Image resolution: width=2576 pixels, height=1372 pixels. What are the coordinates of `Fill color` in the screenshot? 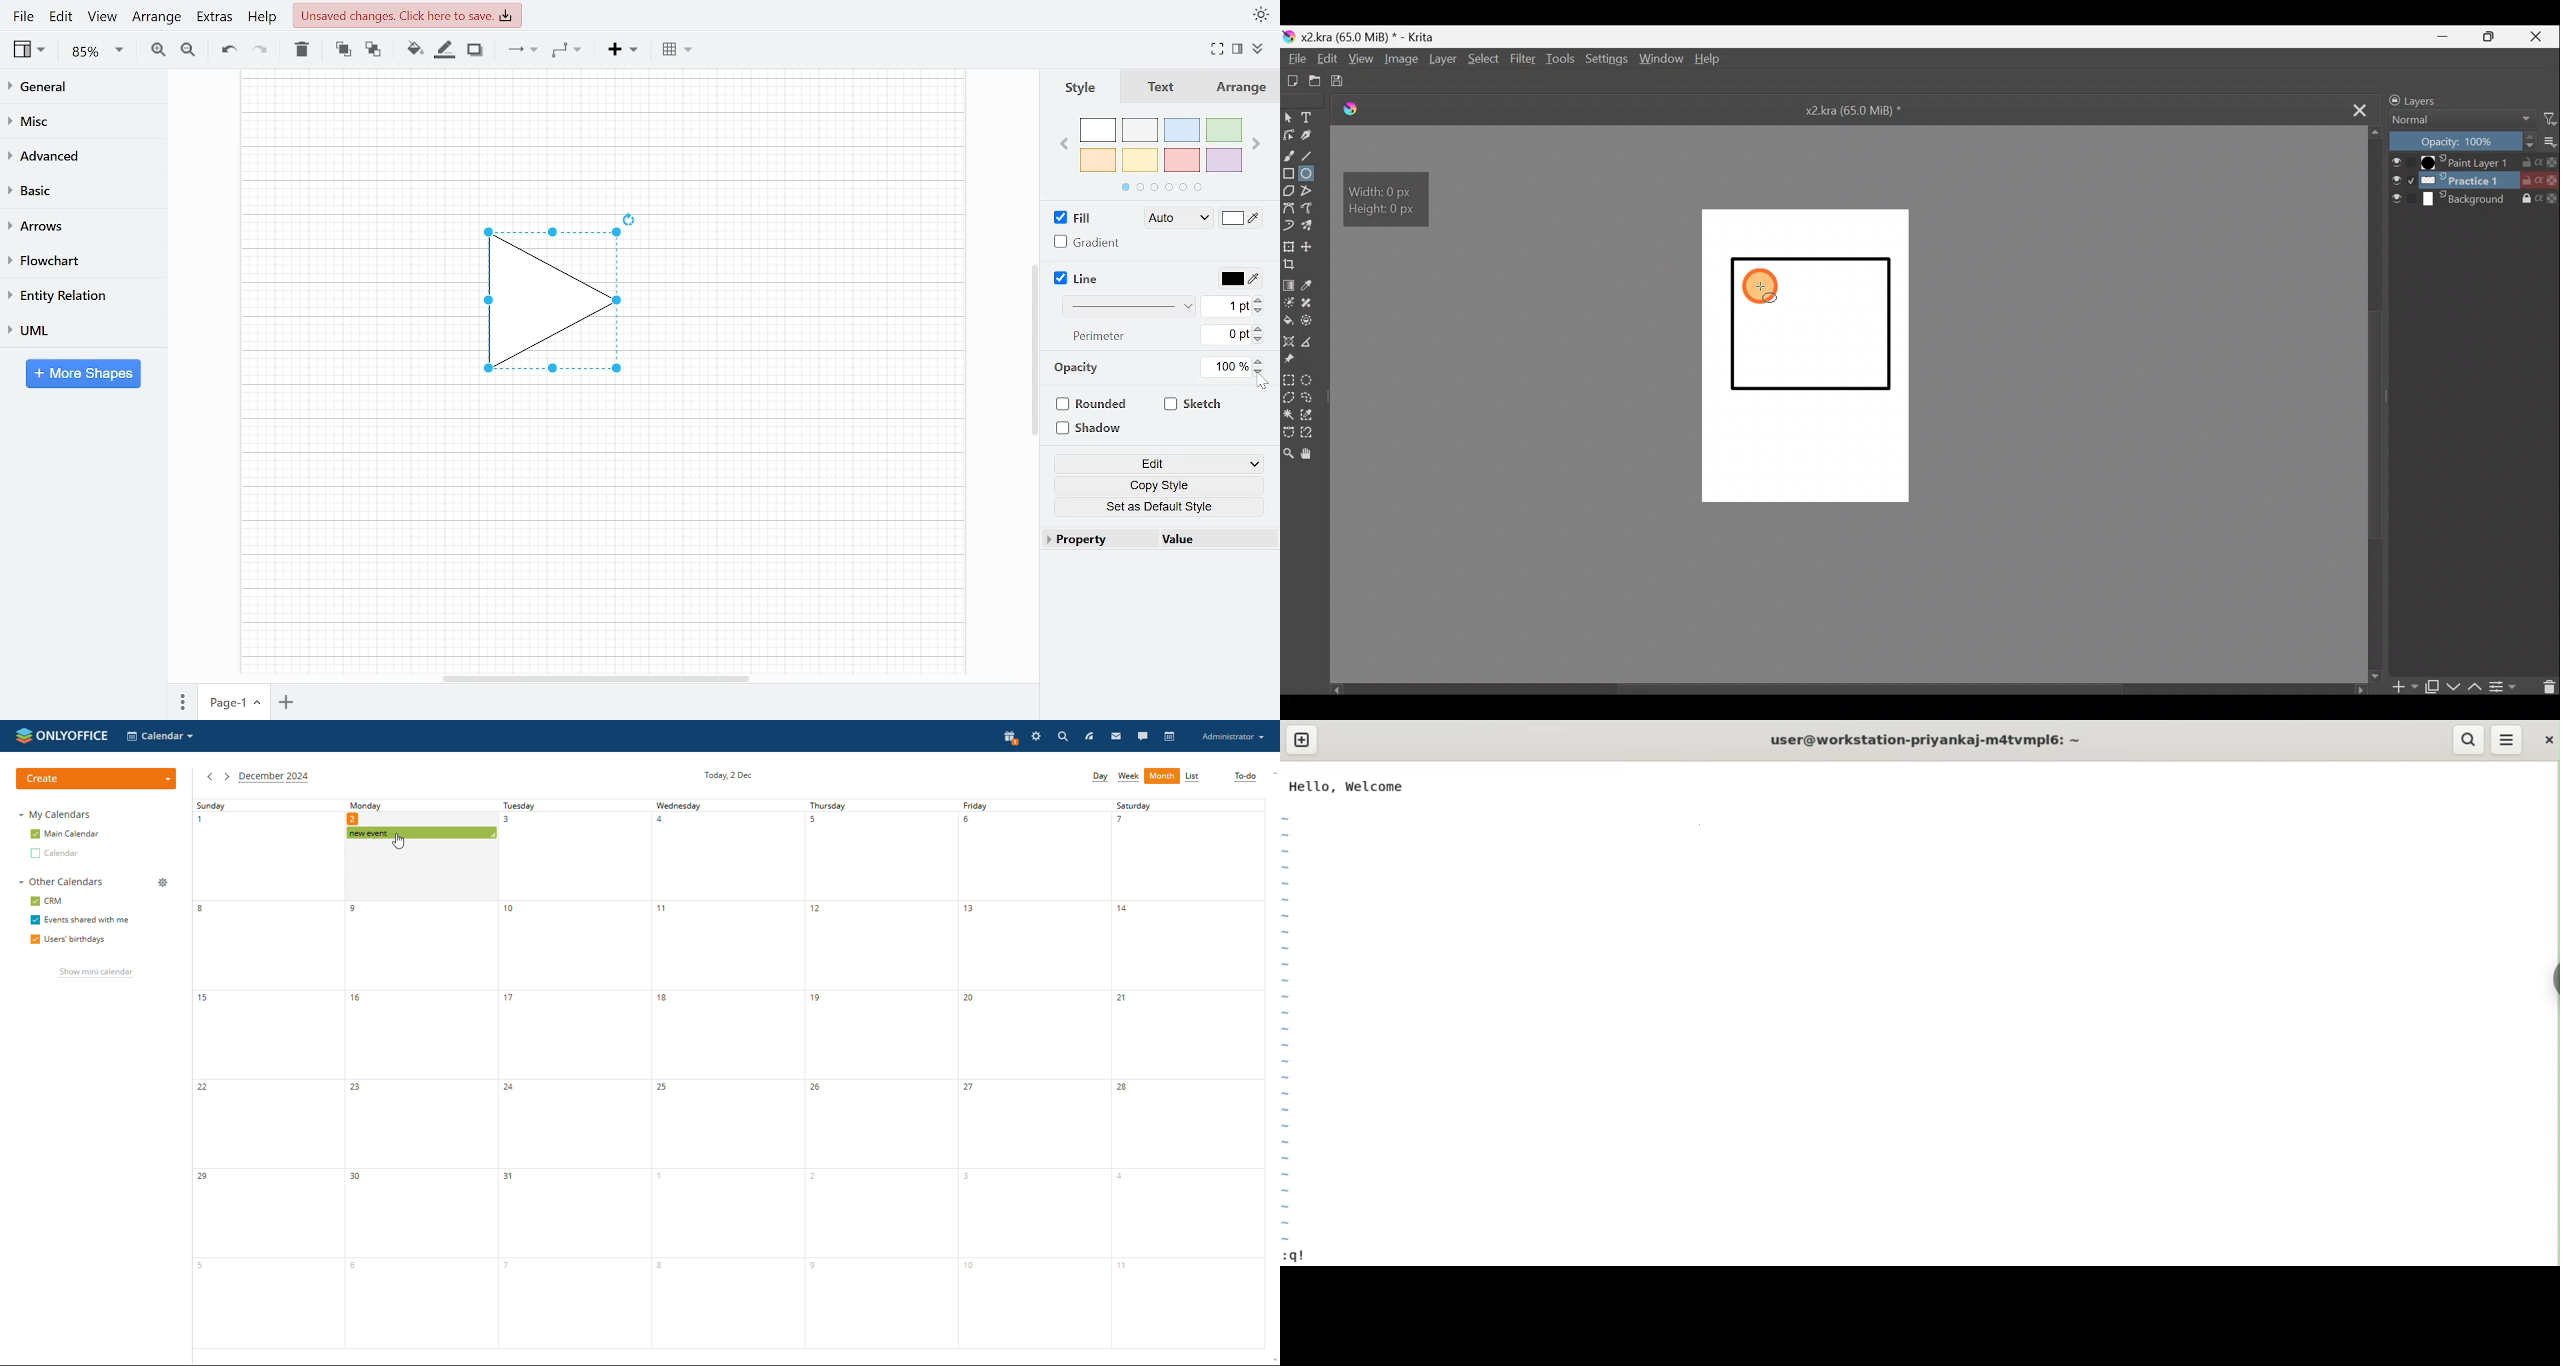 It's located at (1242, 220).